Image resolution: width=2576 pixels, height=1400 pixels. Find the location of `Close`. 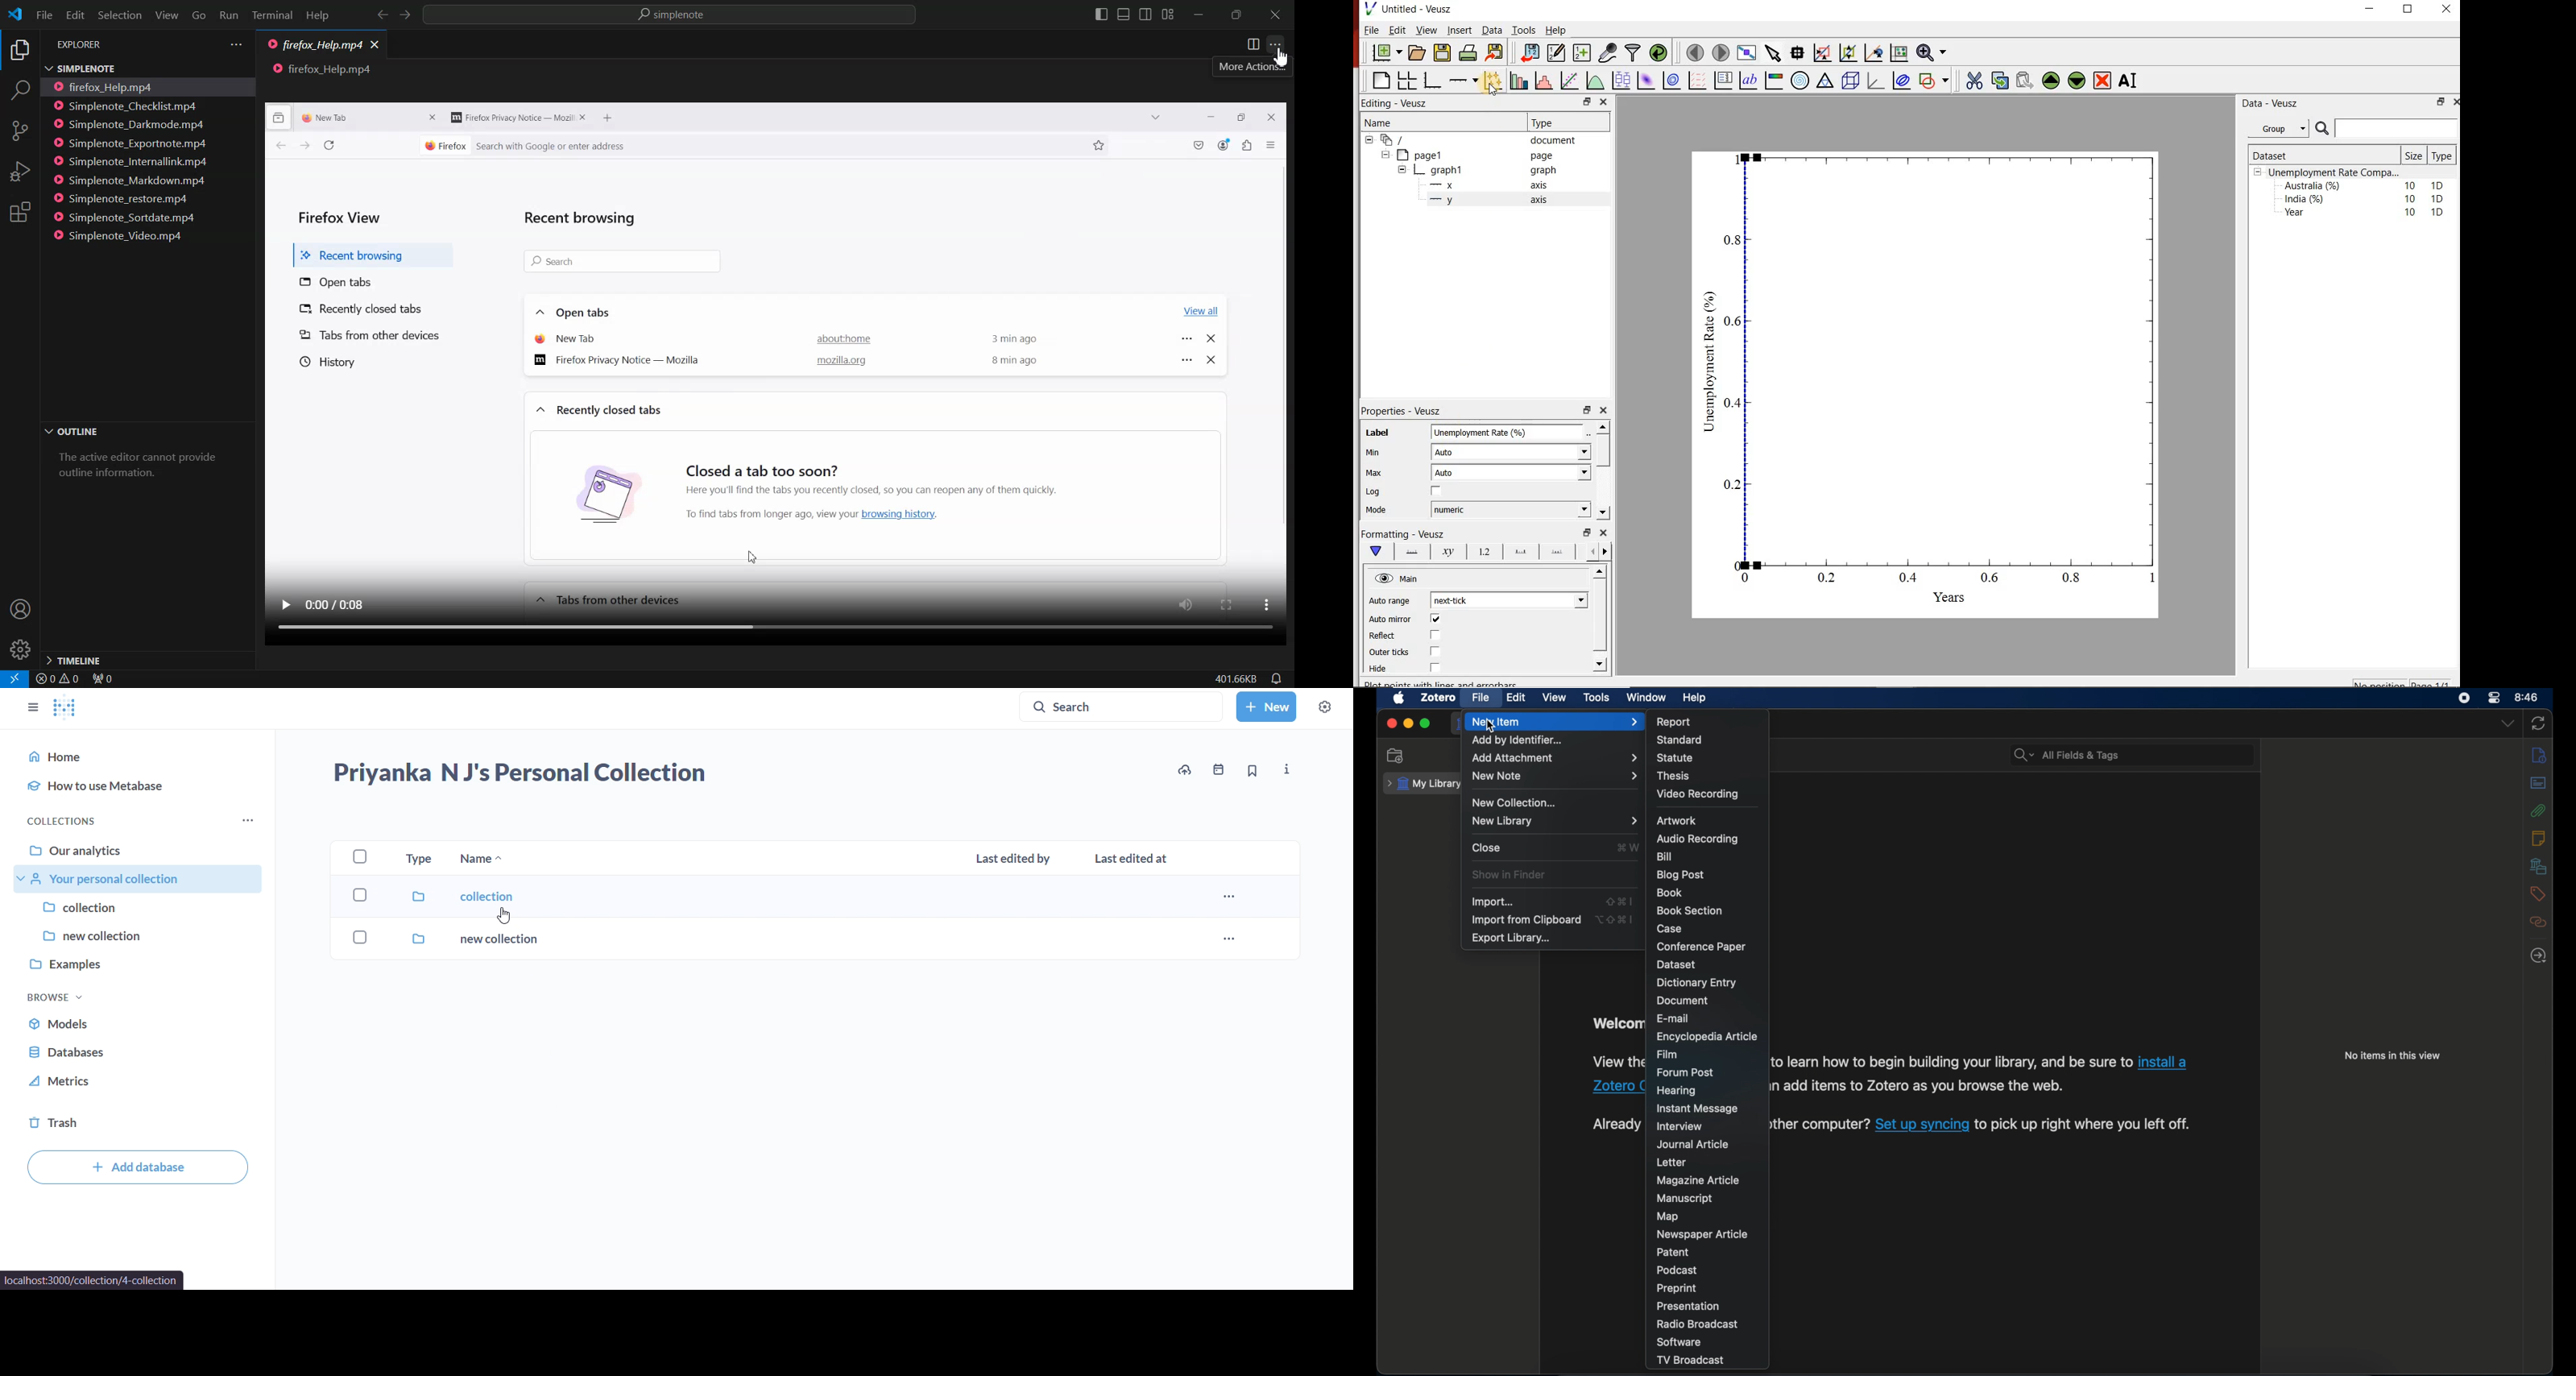

Close is located at coordinates (376, 43).